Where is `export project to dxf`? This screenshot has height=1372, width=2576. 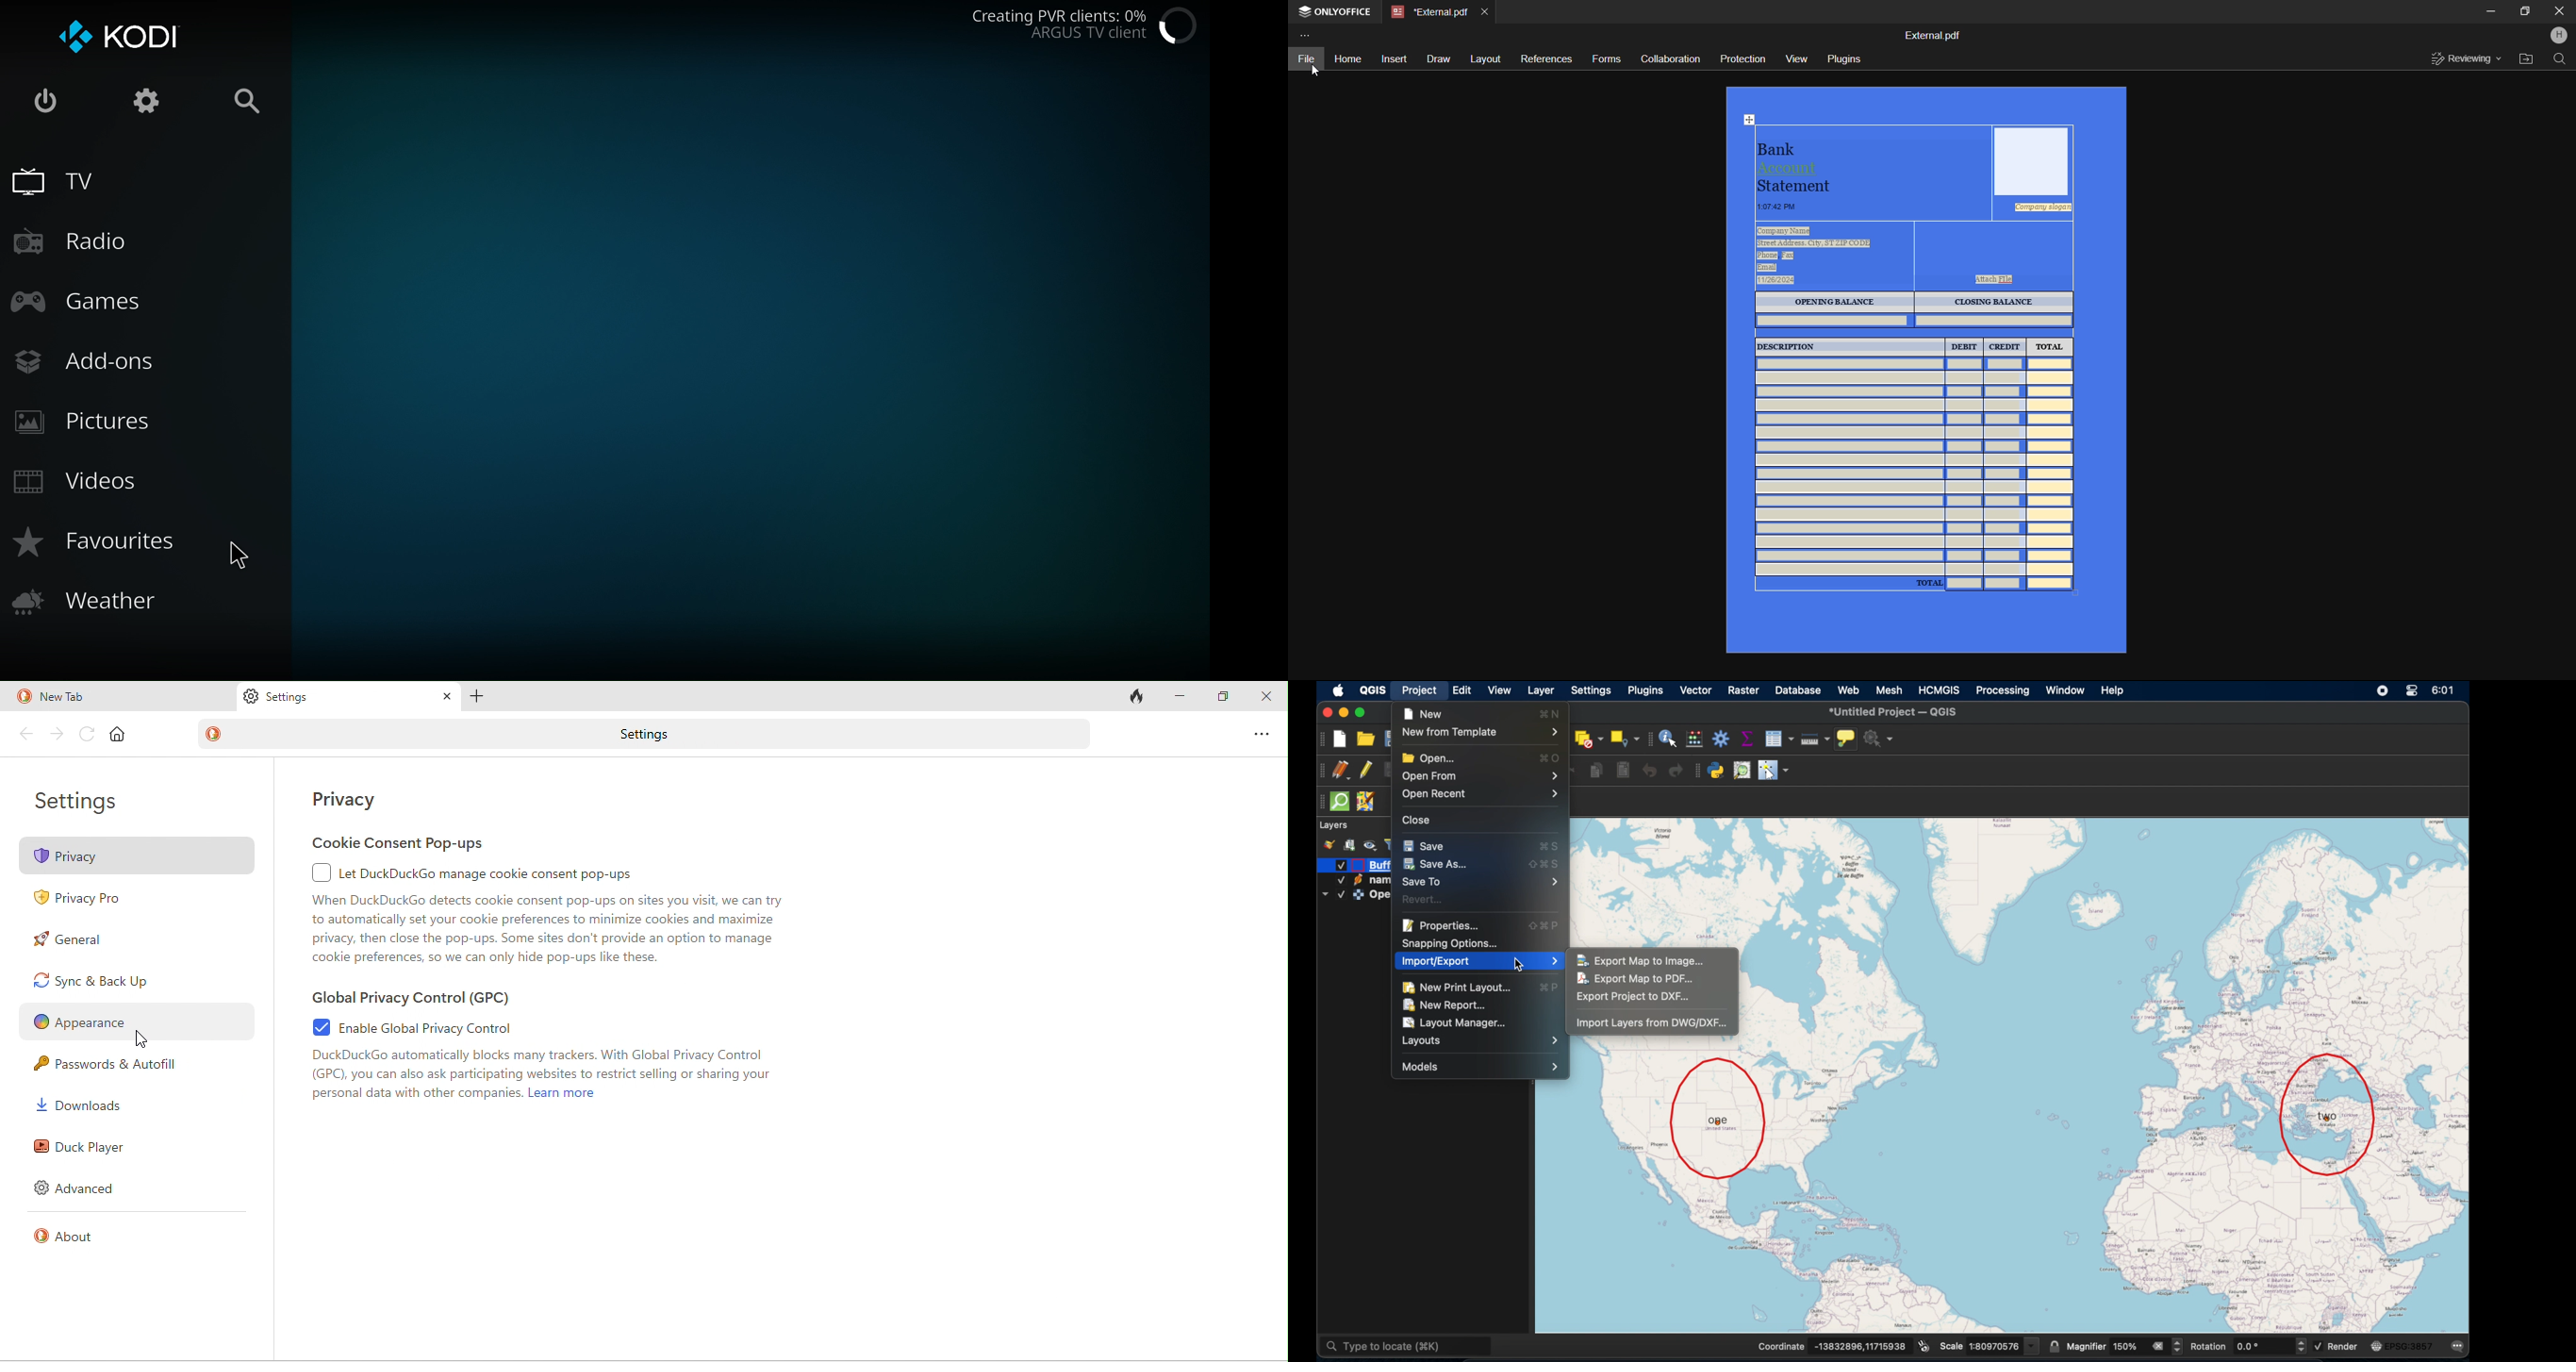 export project to dxf is located at coordinates (1638, 998).